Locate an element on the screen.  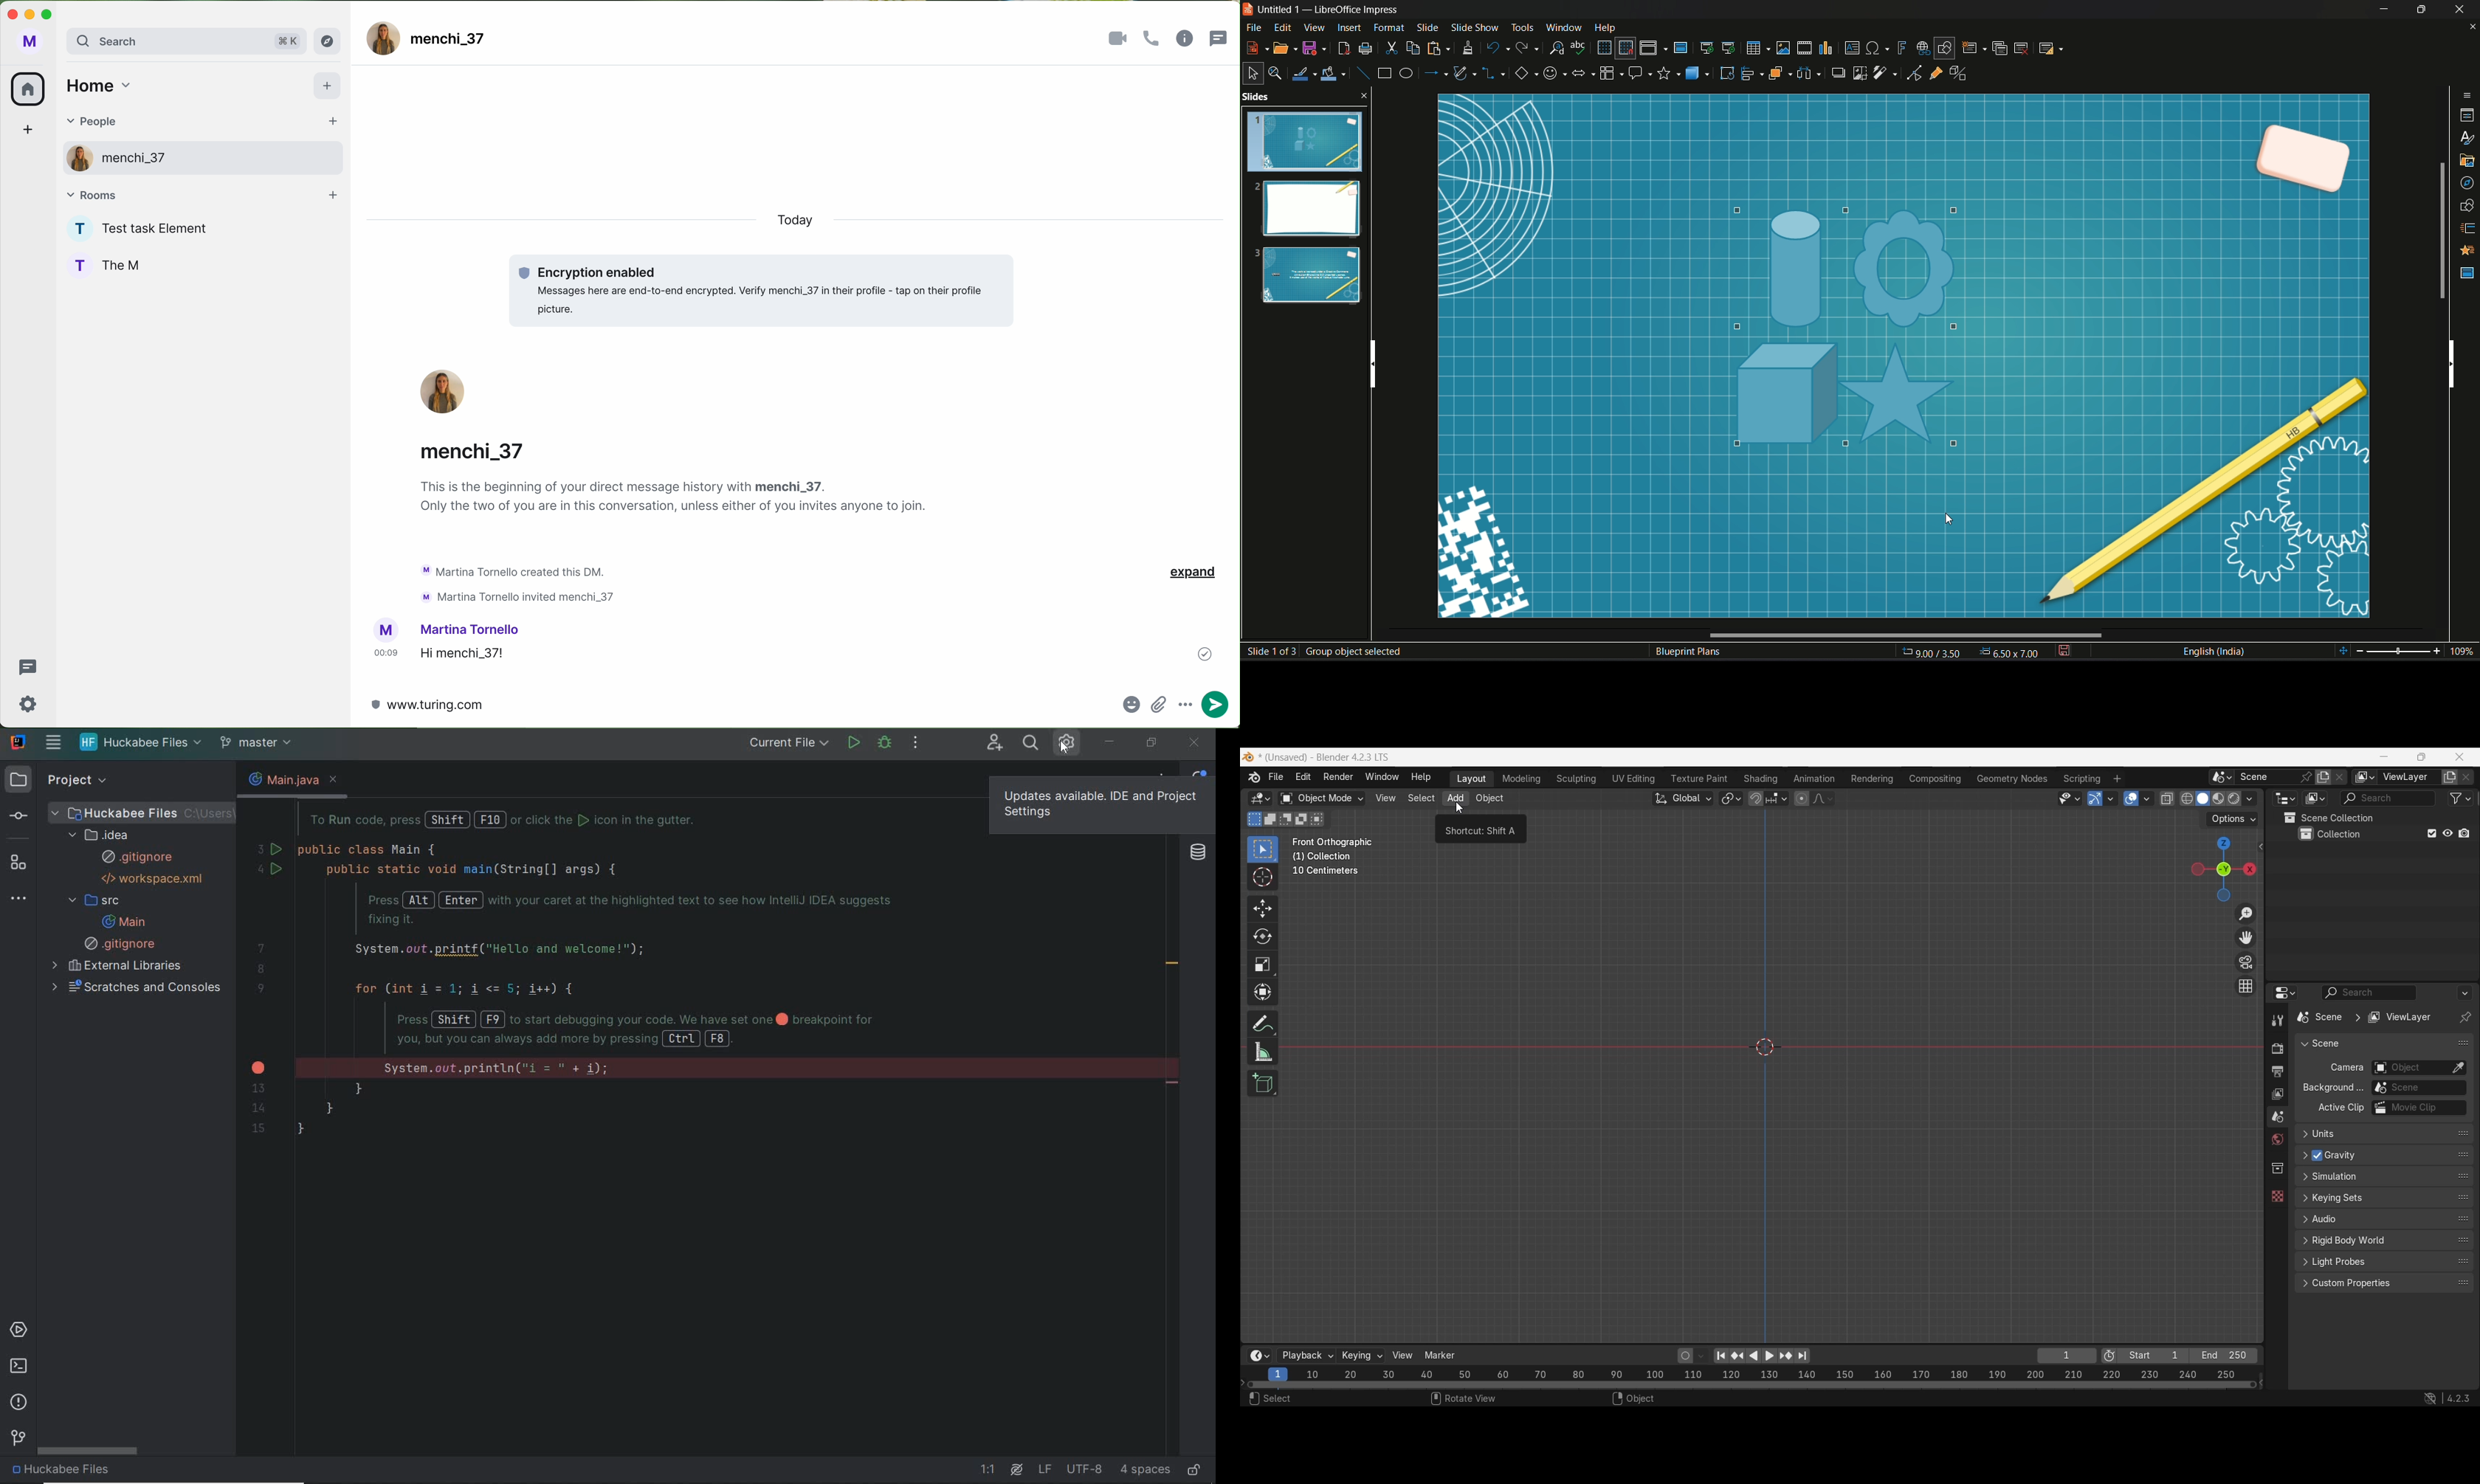
connectors is located at coordinates (1494, 74).